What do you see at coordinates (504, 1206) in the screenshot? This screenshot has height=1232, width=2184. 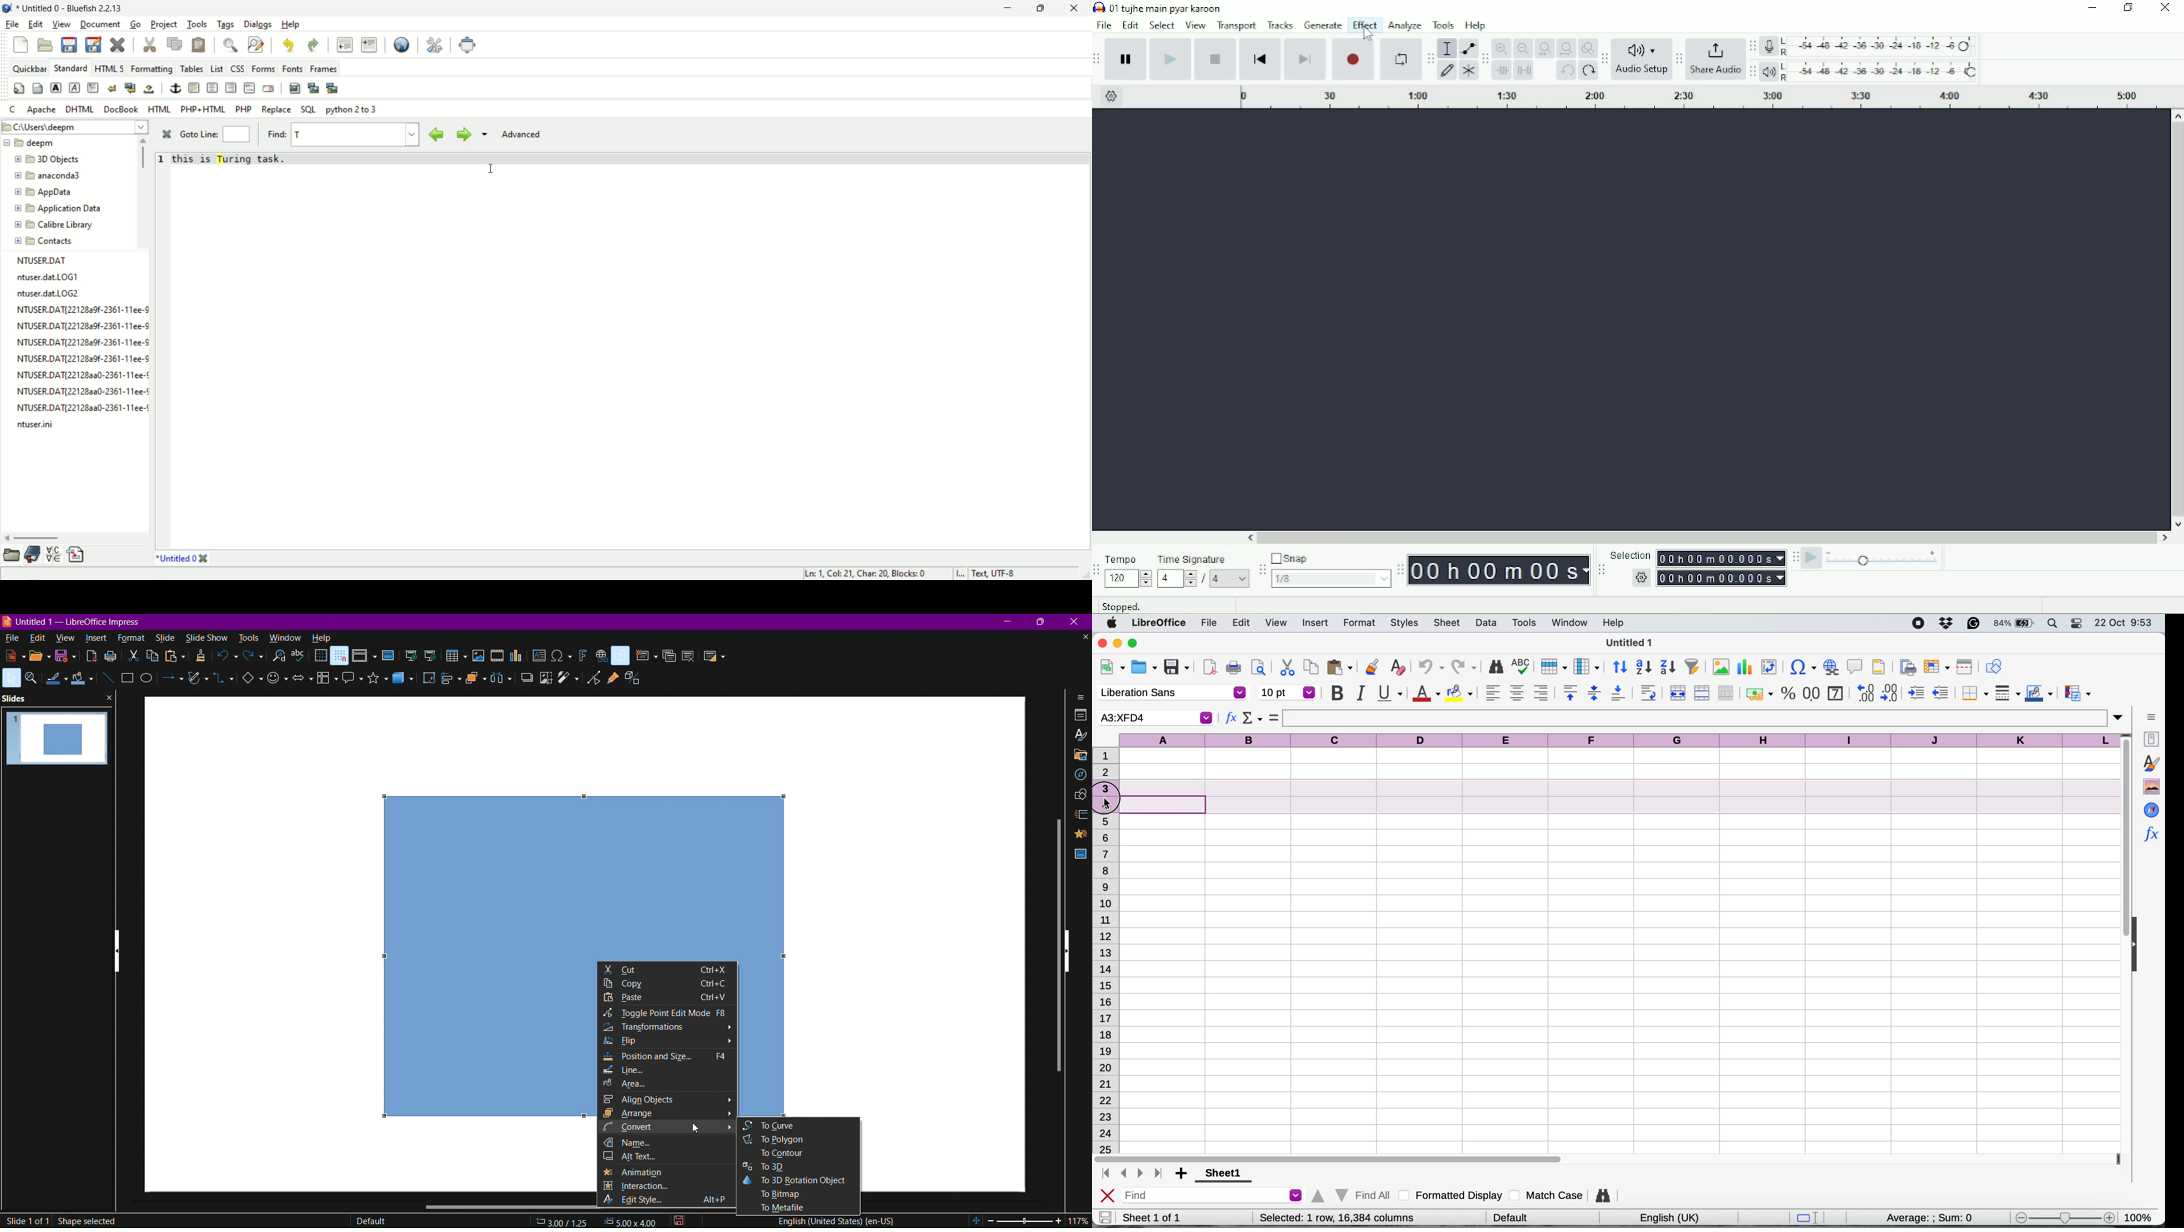 I see `Scrollbar` at bounding box center [504, 1206].